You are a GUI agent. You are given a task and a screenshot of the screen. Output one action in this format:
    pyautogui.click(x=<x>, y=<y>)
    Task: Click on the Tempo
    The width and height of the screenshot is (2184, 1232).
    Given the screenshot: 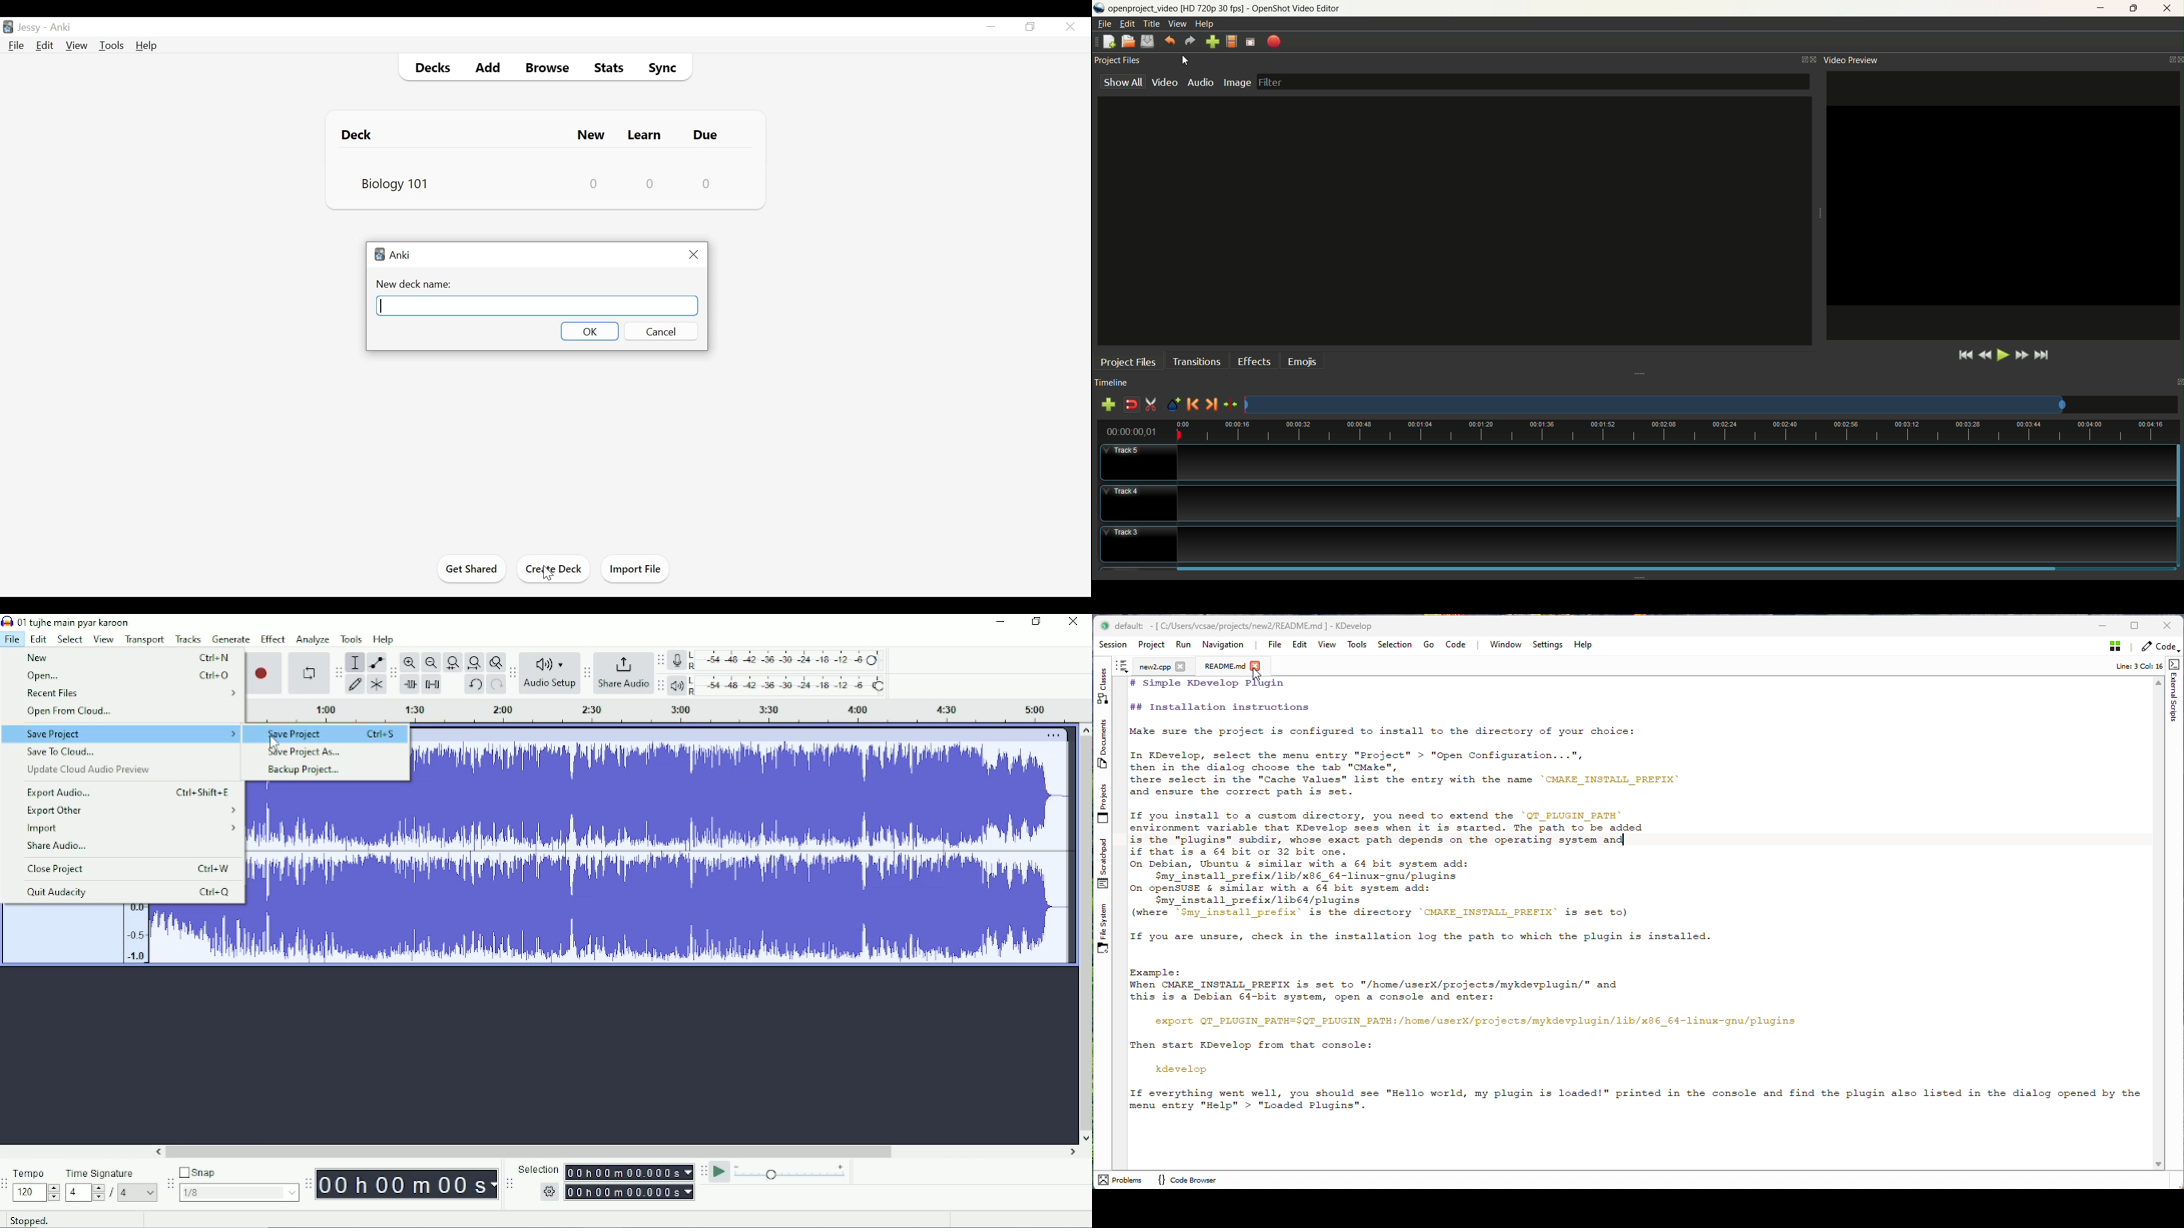 What is the action you would take?
    pyautogui.click(x=37, y=1185)
    